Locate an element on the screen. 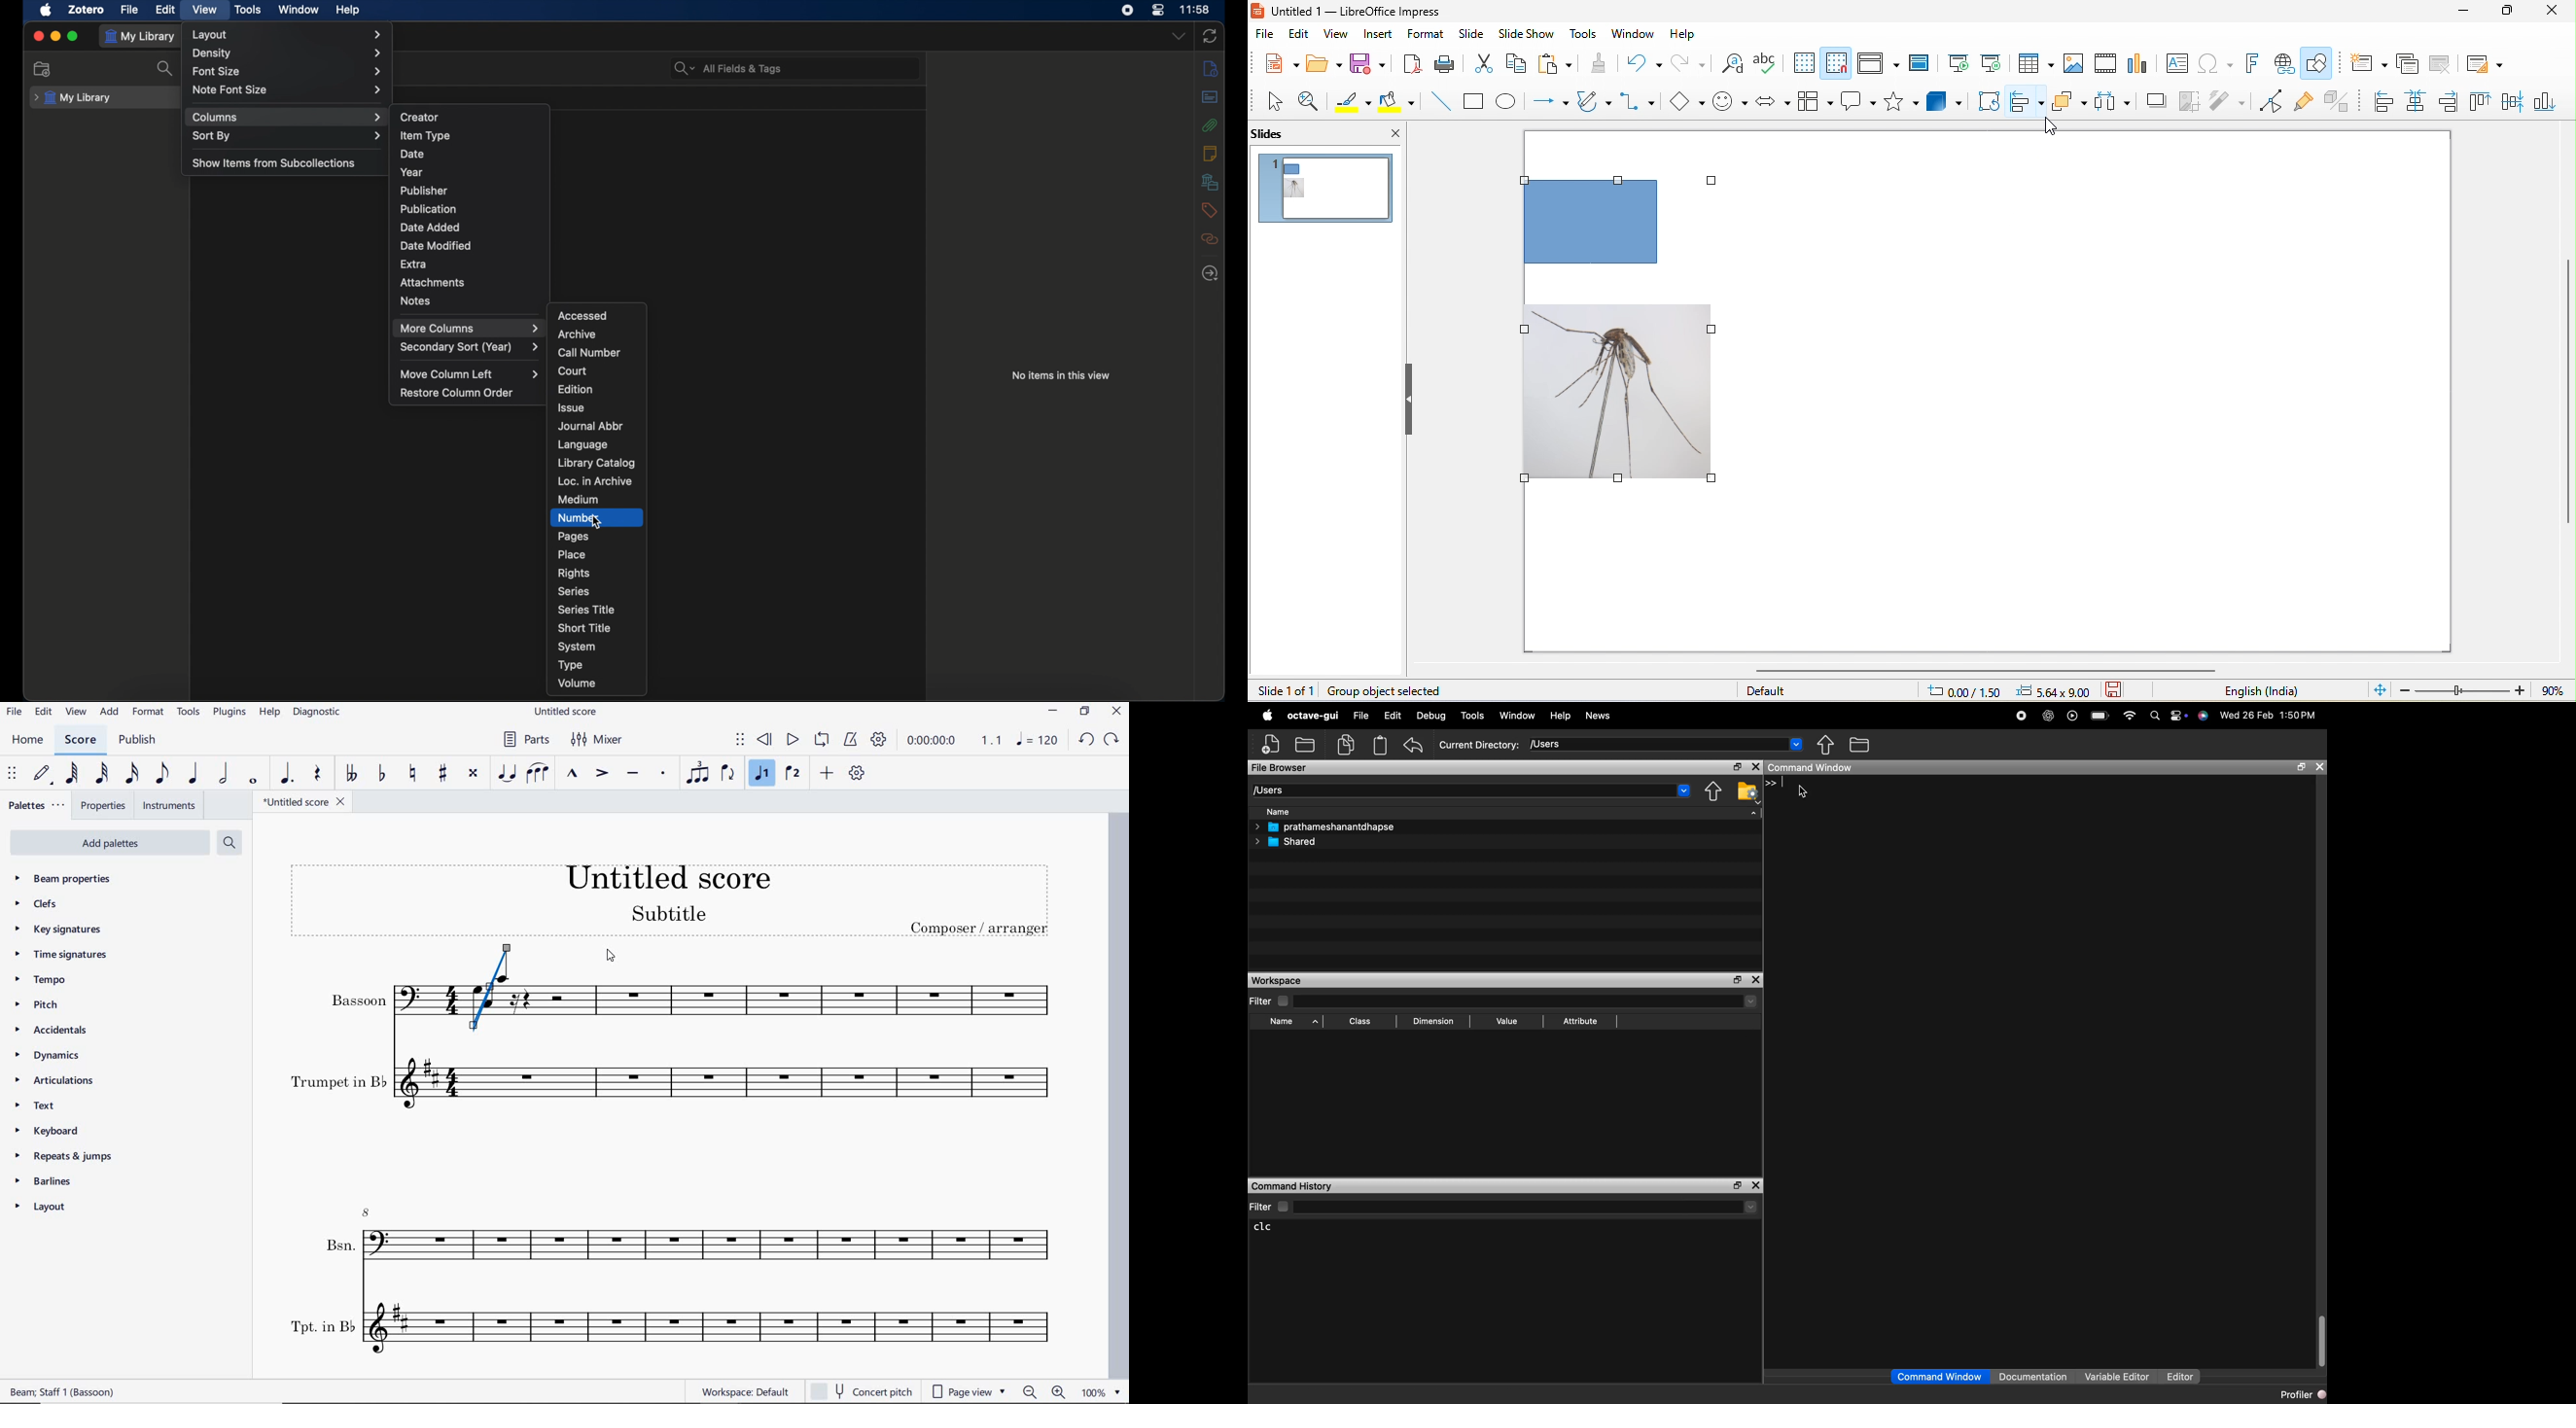 The height and width of the screenshot is (1428, 2576). point edit mode is located at coordinates (2271, 102).